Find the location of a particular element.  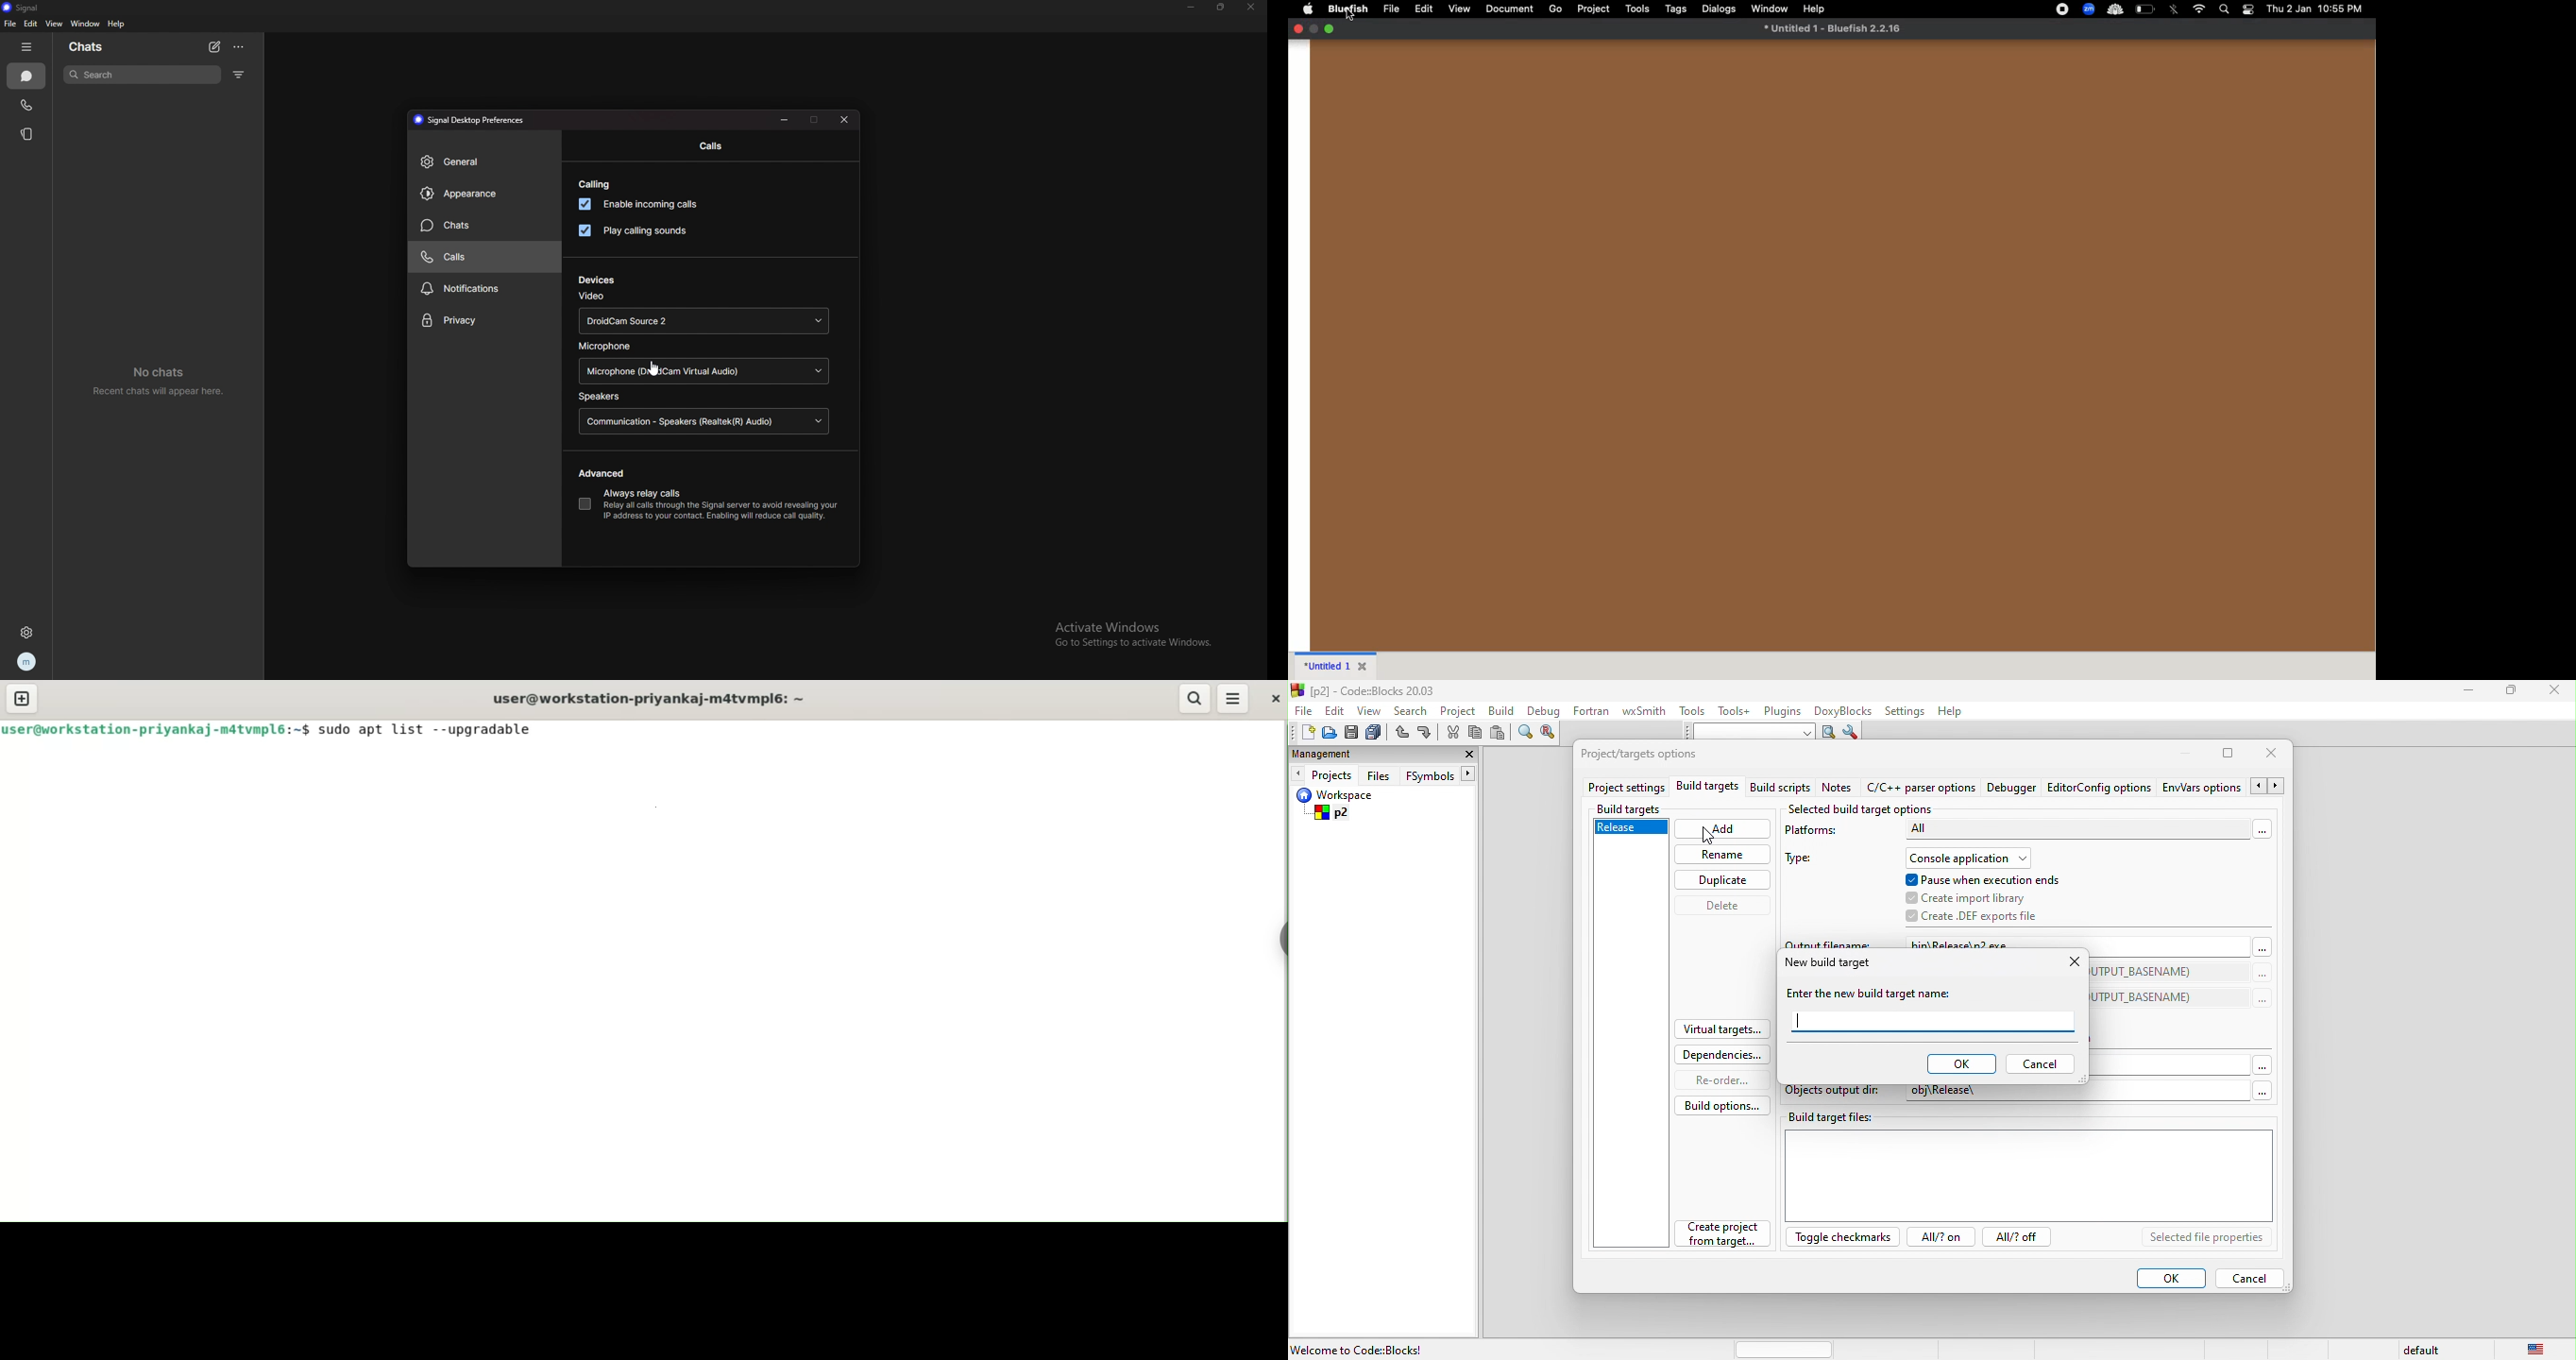

build option is located at coordinates (1717, 1104).